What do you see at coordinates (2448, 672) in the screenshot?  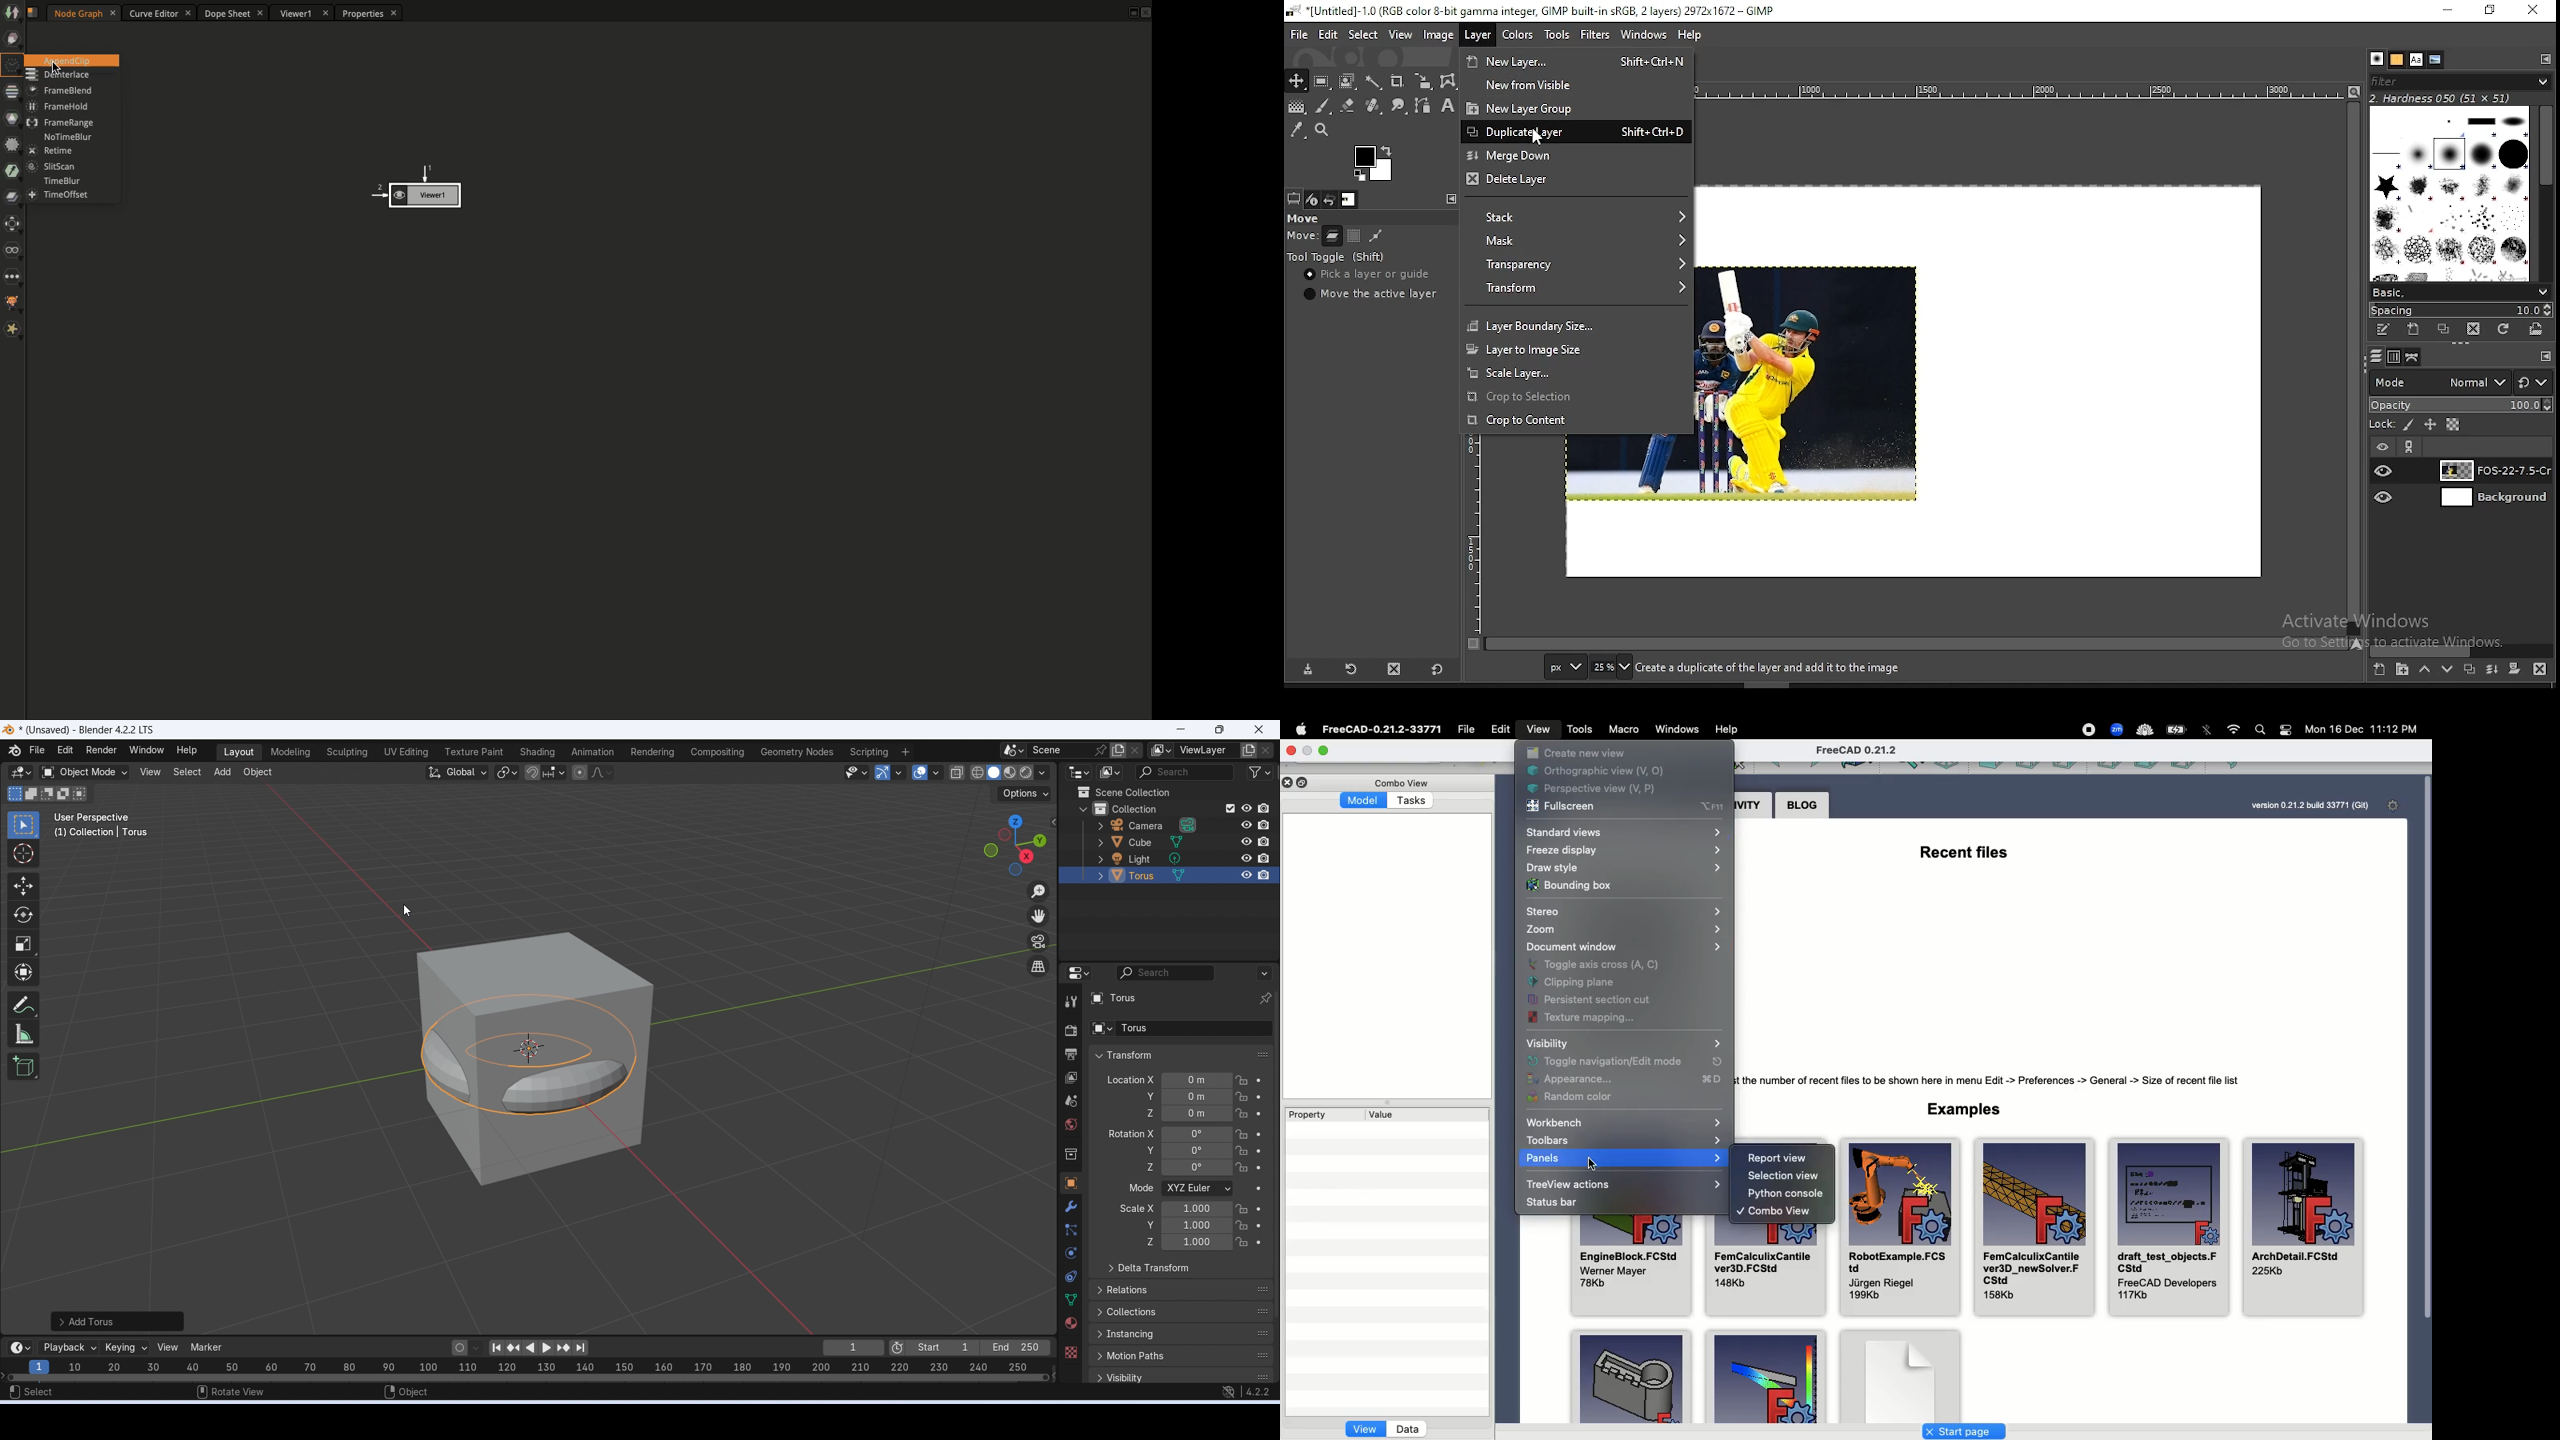 I see `move layer on step down` at bounding box center [2448, 672].